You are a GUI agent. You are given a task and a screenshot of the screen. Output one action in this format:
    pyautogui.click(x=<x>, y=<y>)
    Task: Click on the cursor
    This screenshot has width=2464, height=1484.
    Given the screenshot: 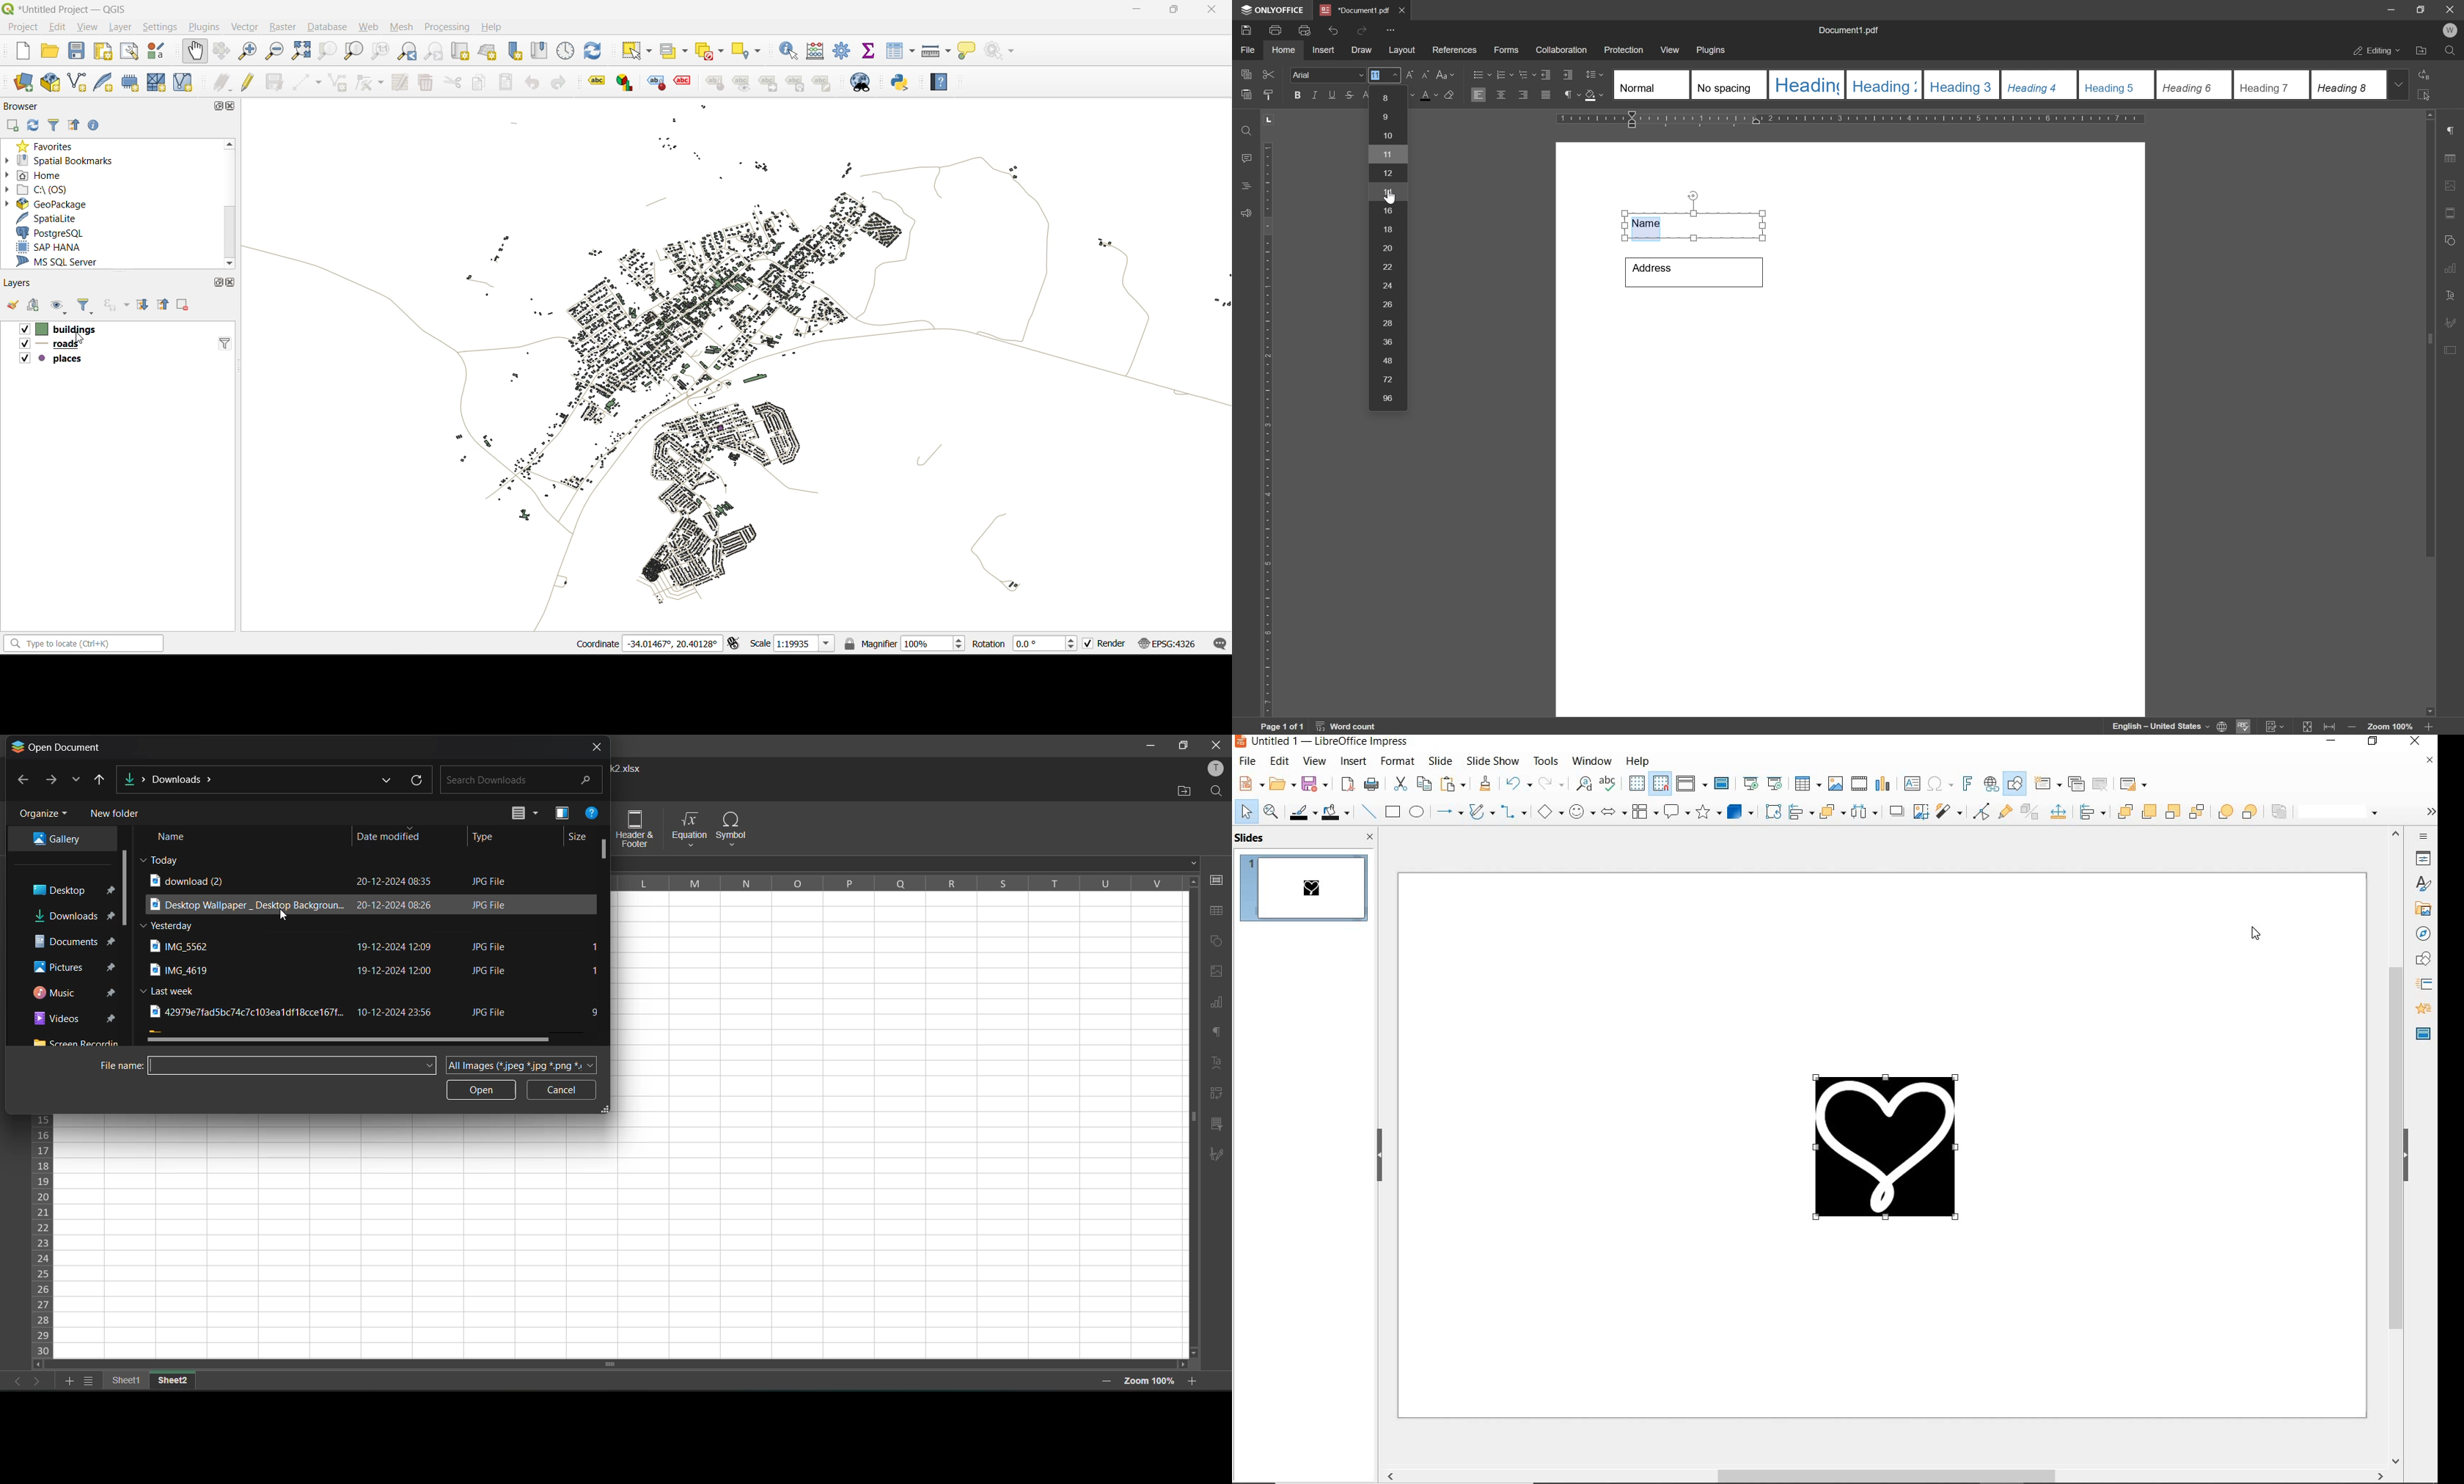 What is the action you would take?
    pyautogui.click(x=2255, y=936)
    